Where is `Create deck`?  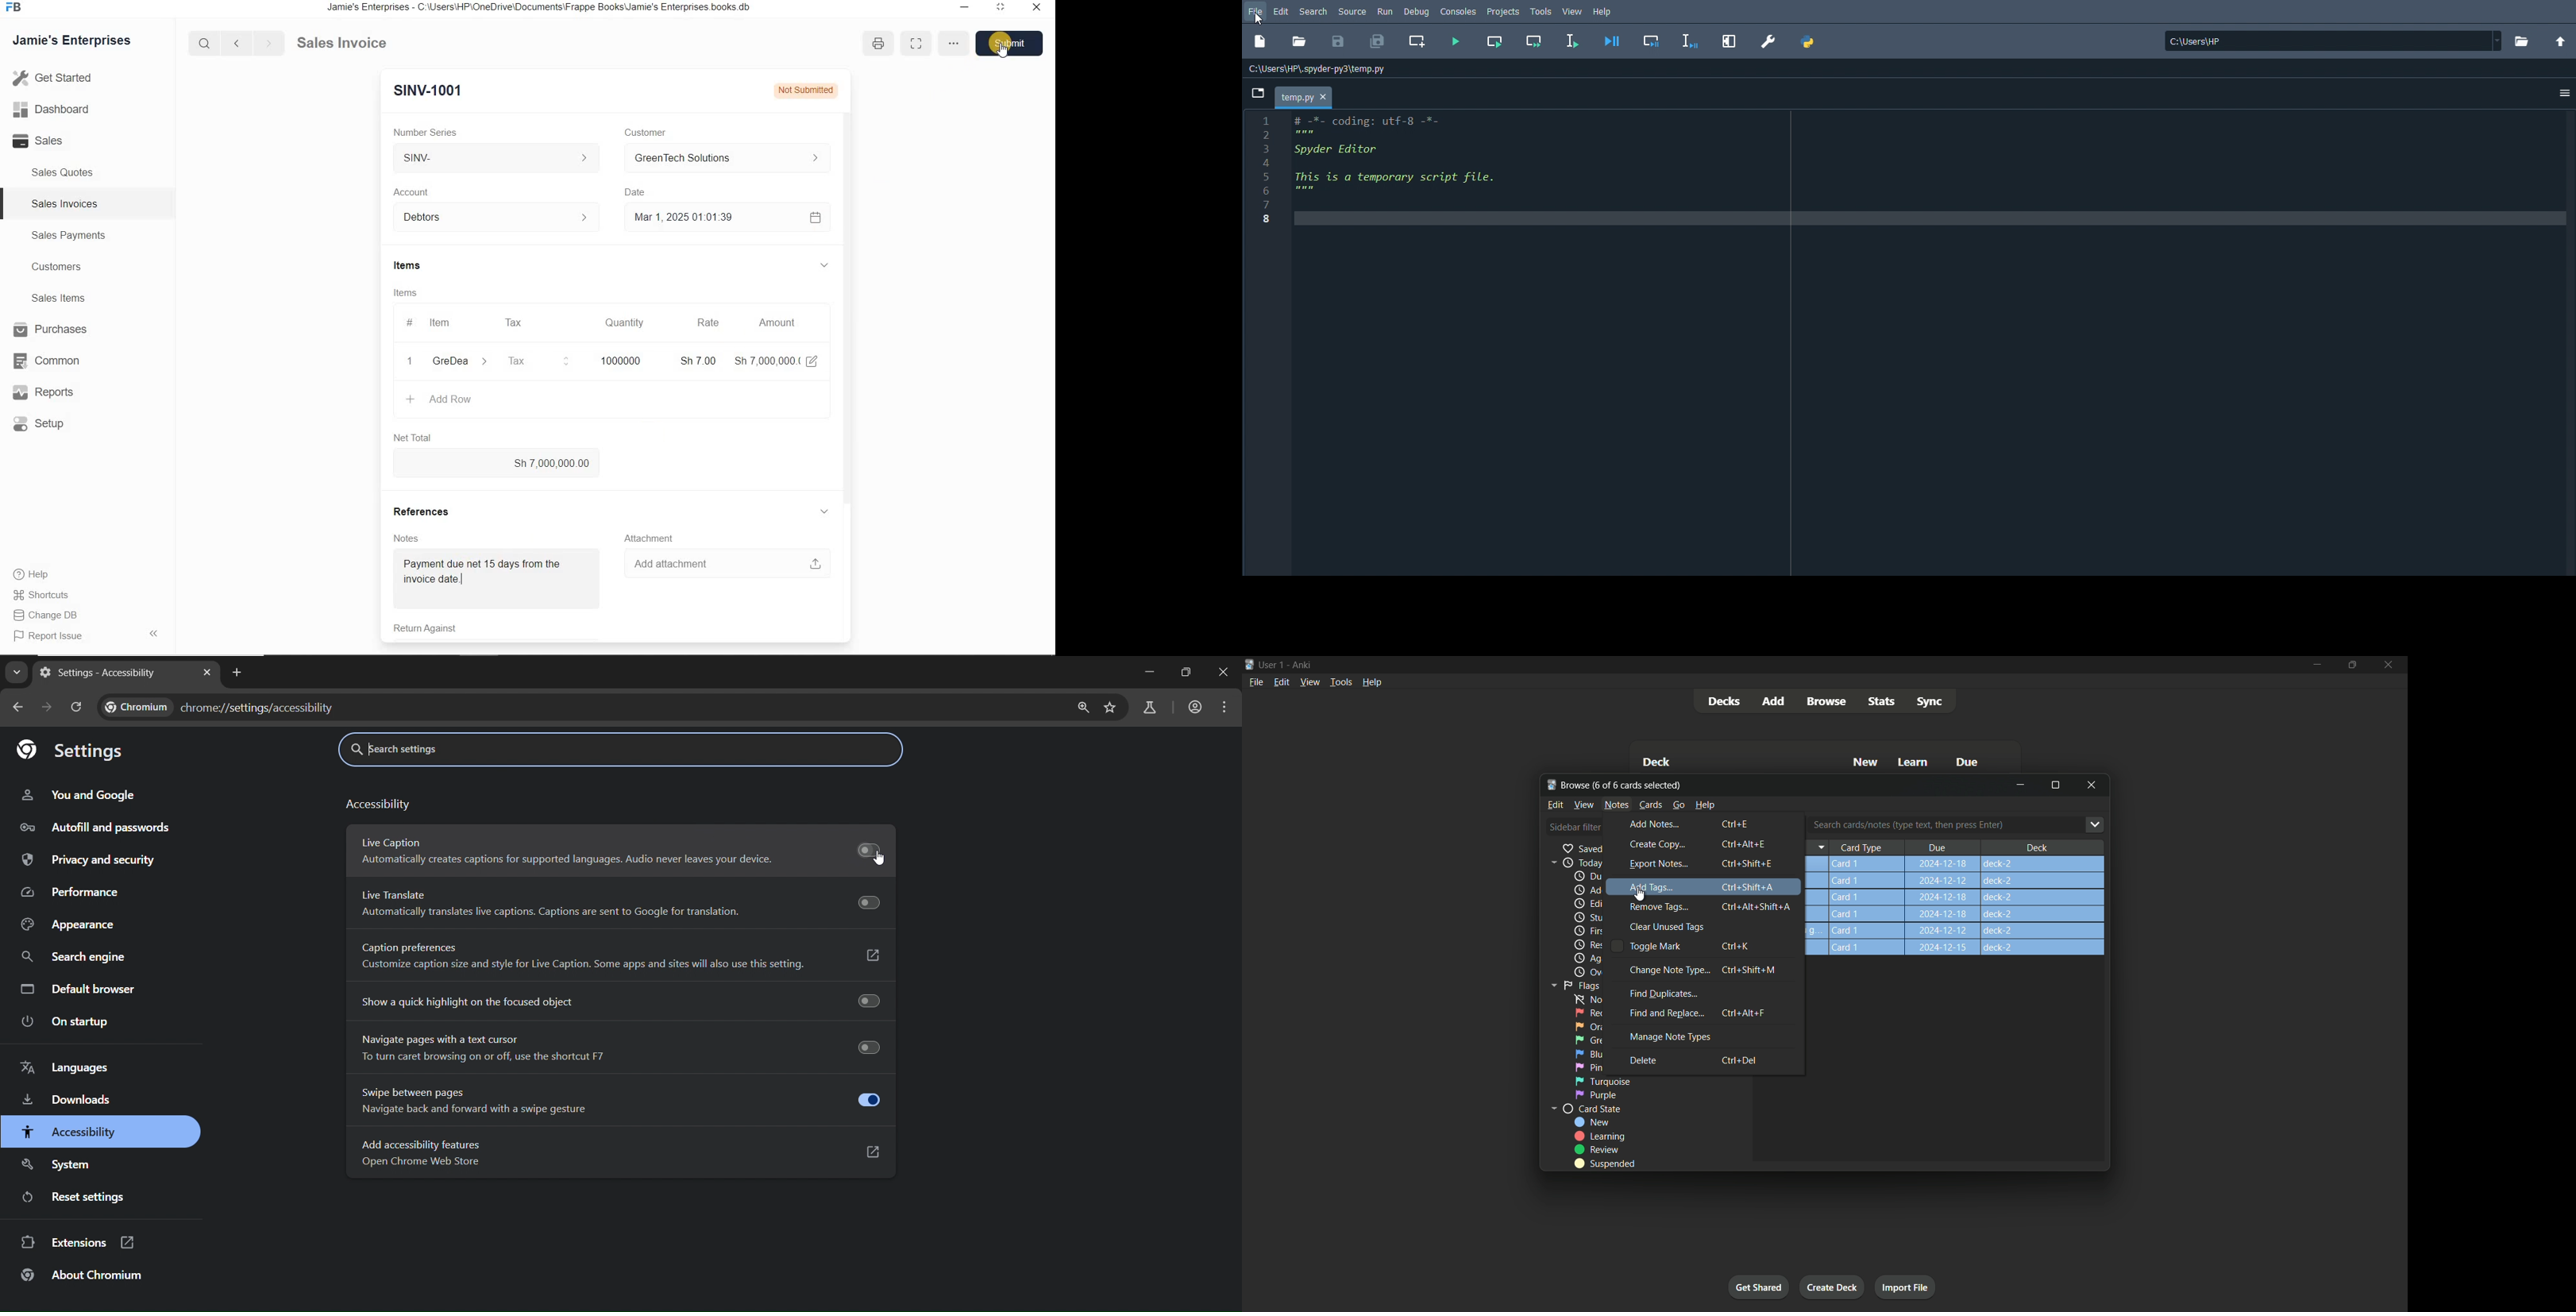
Create deck is located at coordinates (1833, 1286).